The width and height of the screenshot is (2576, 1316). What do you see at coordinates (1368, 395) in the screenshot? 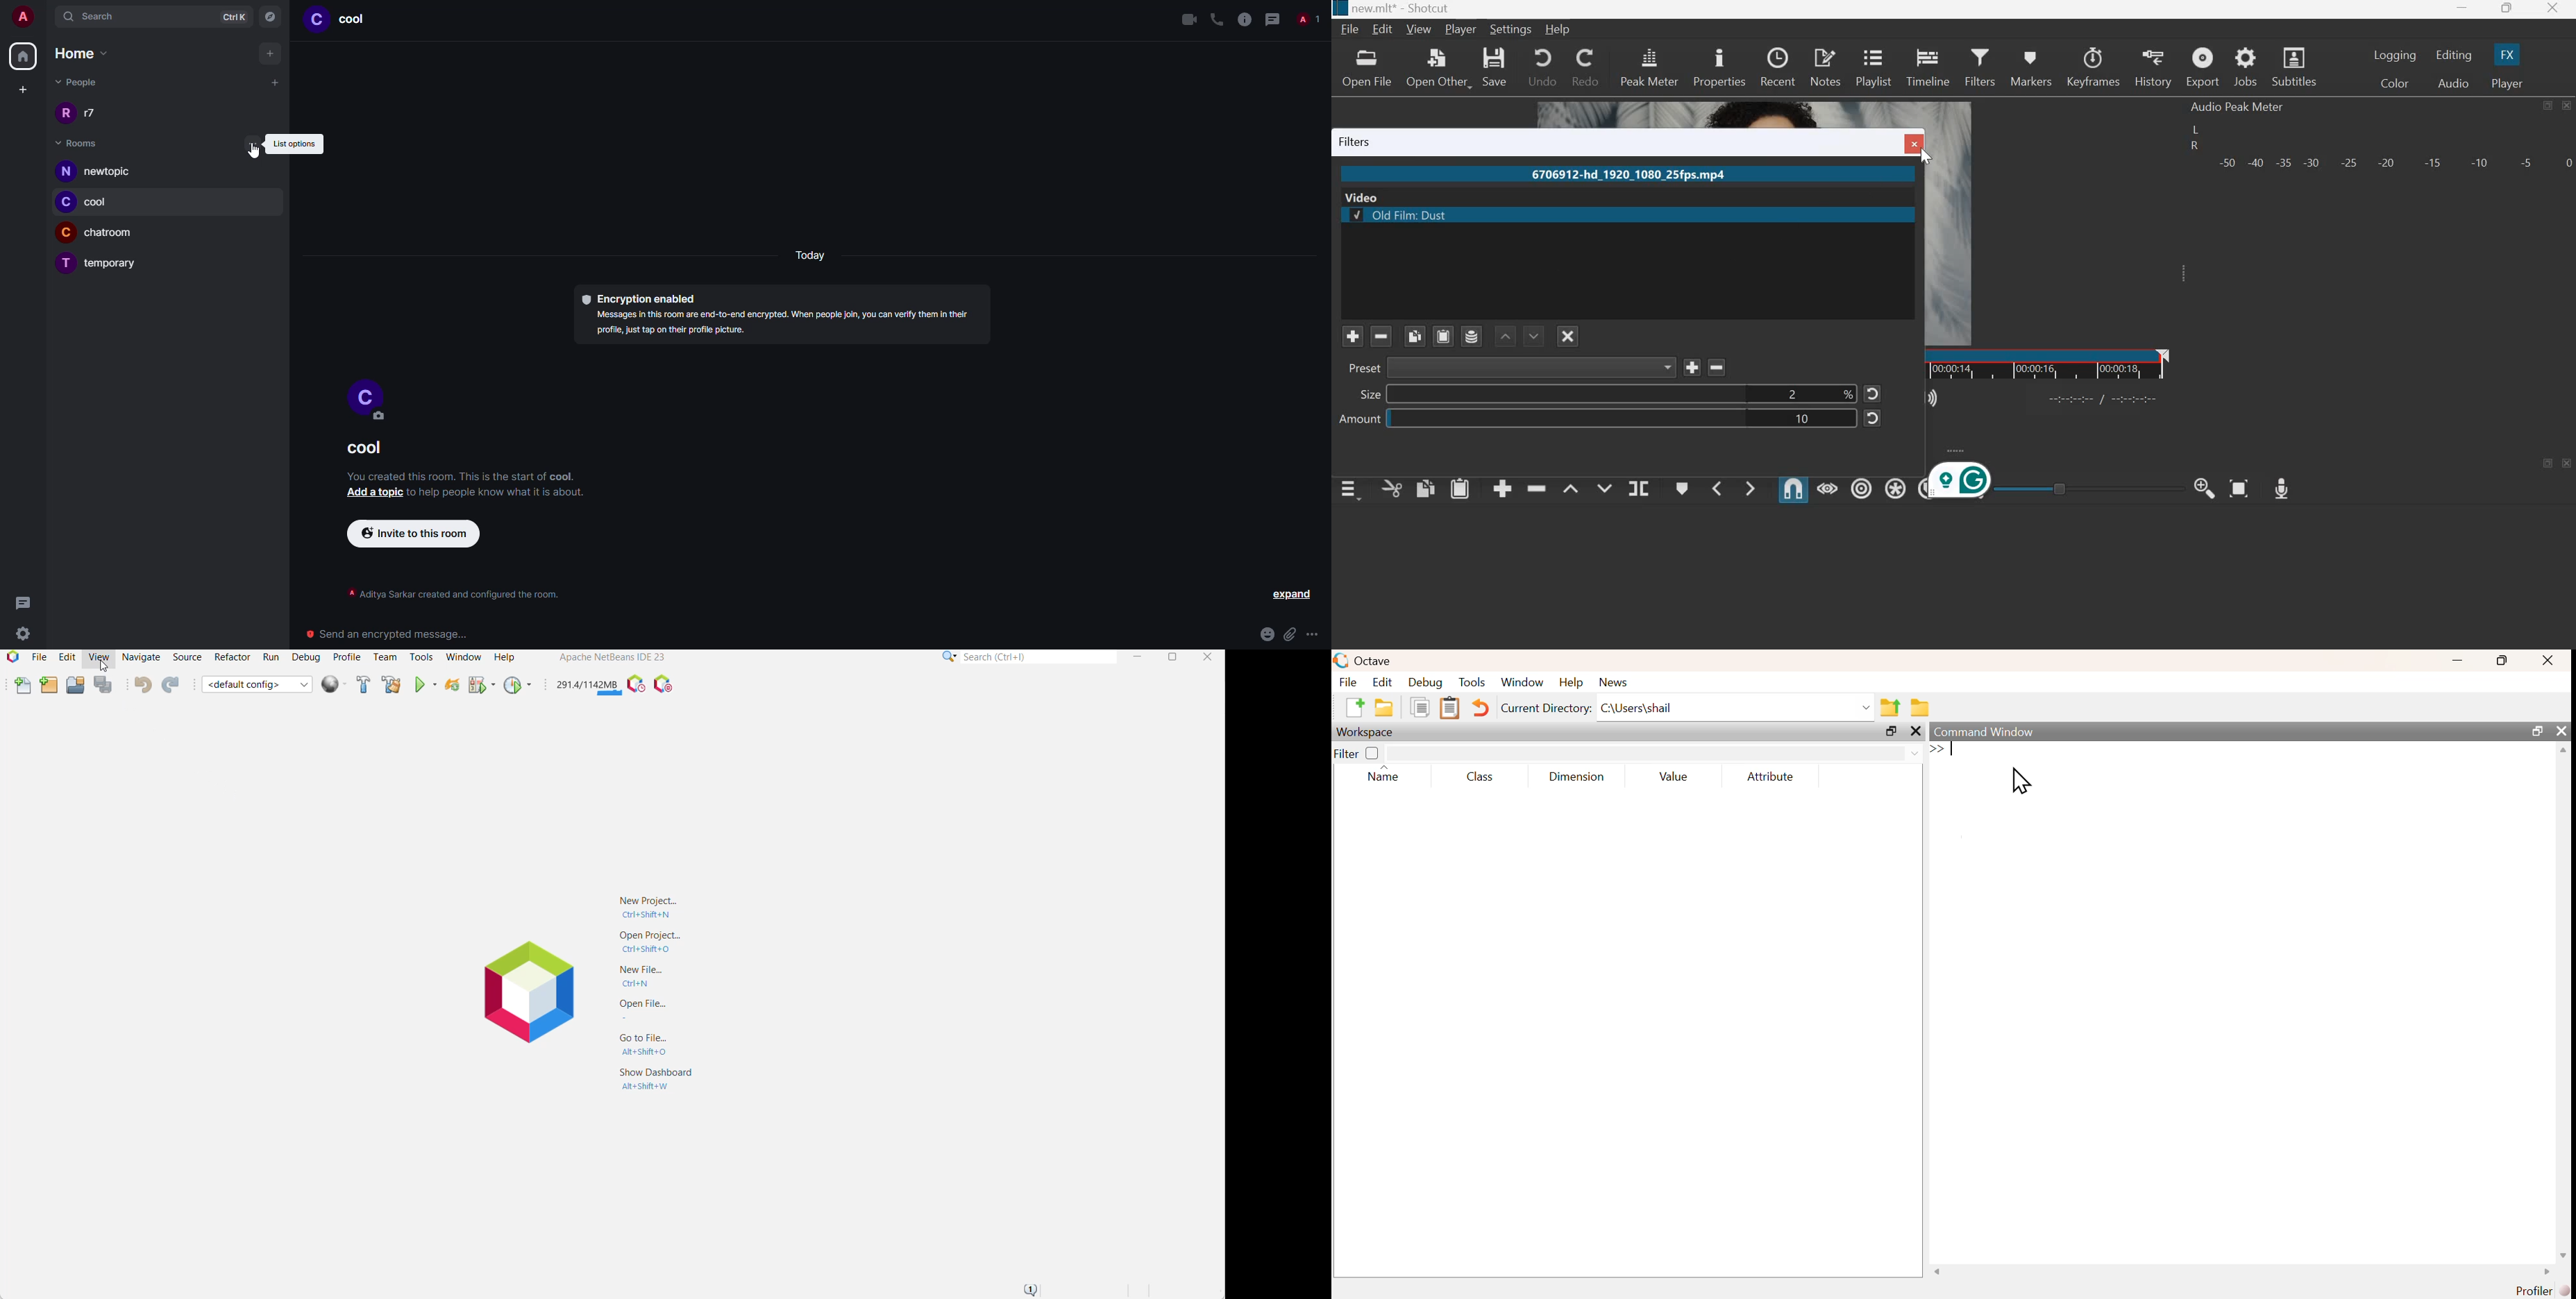
I see `Size` at bounding box center [1368, 395].